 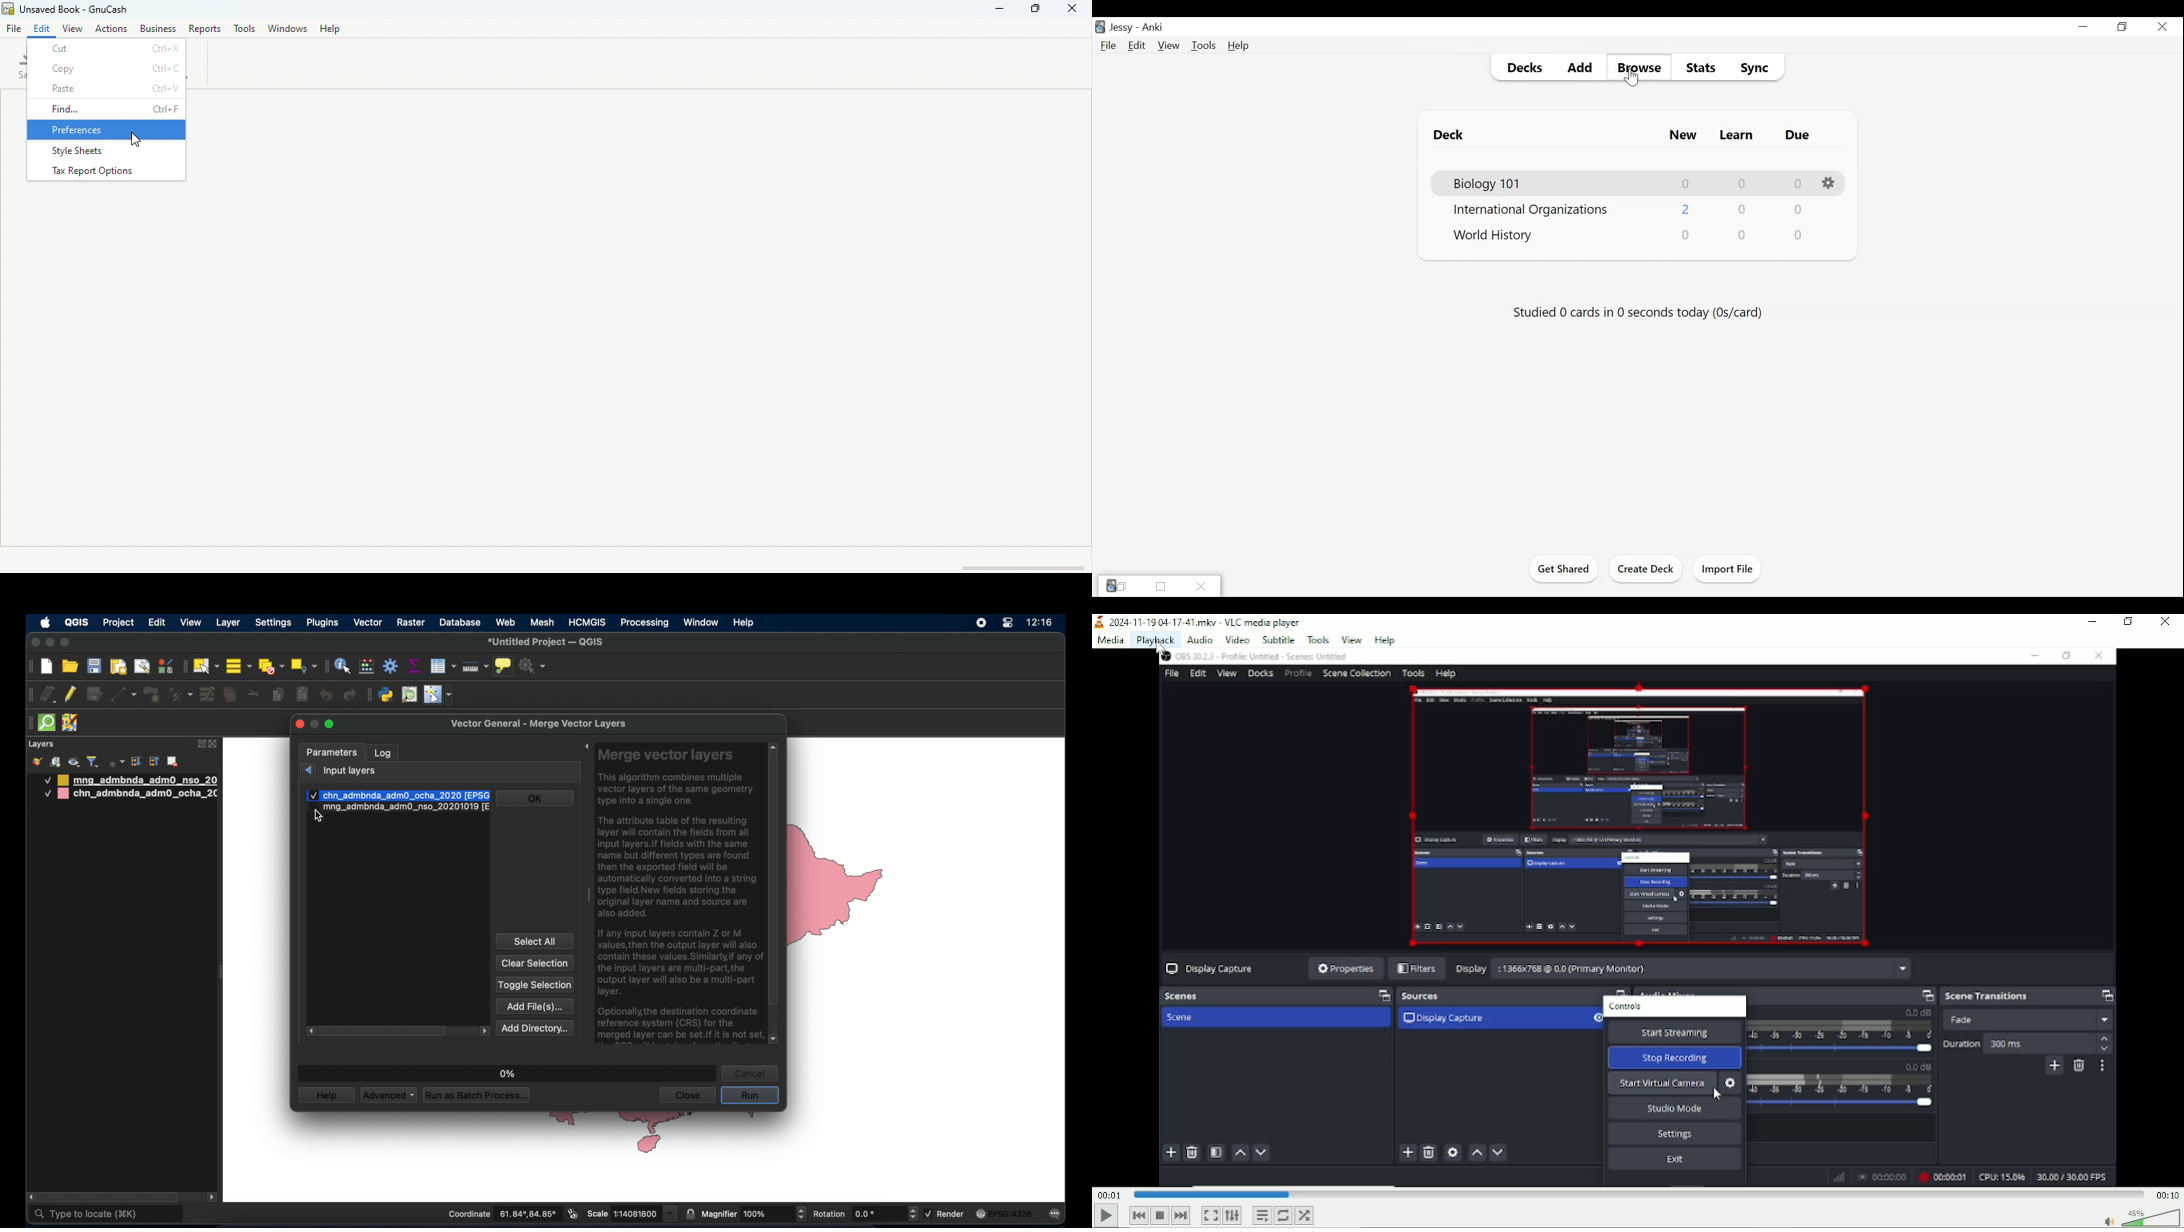 What do you see at coordinates (1057, 1215) in the screenshot?
I see `messages` at bounding box center [1057, 1215].